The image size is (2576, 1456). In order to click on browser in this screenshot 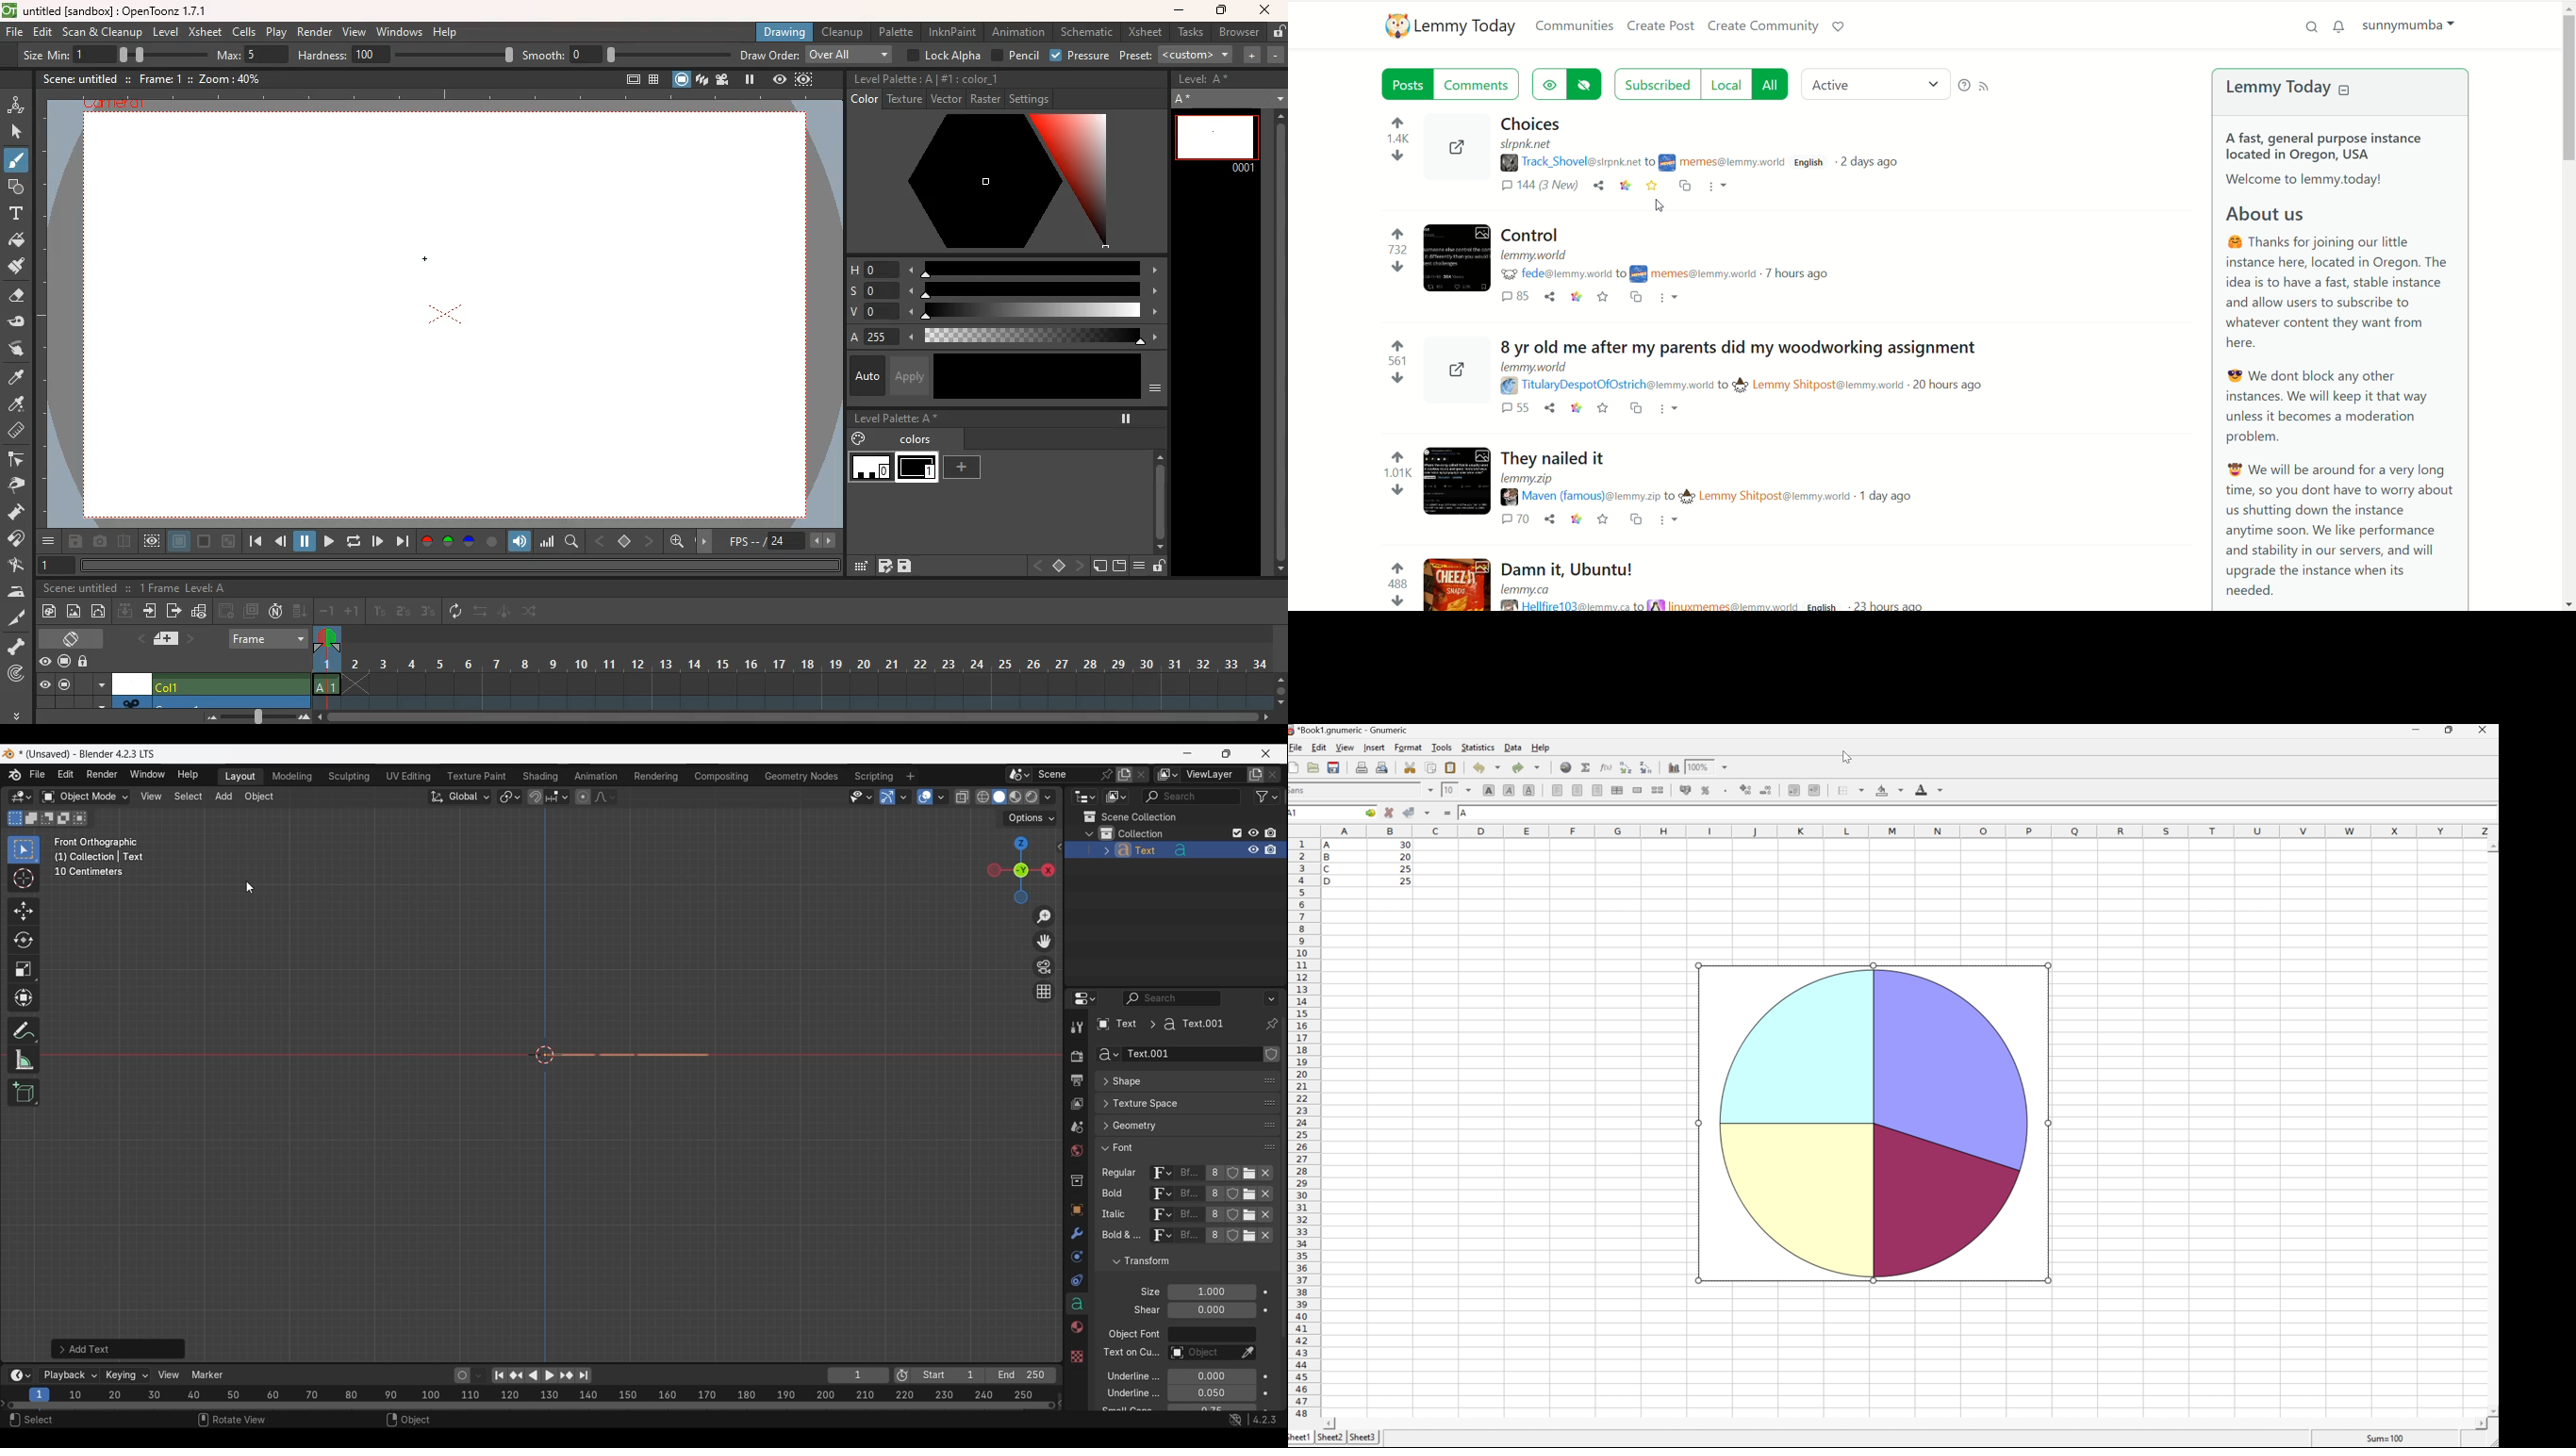, I will do `click(1237, 31)`.